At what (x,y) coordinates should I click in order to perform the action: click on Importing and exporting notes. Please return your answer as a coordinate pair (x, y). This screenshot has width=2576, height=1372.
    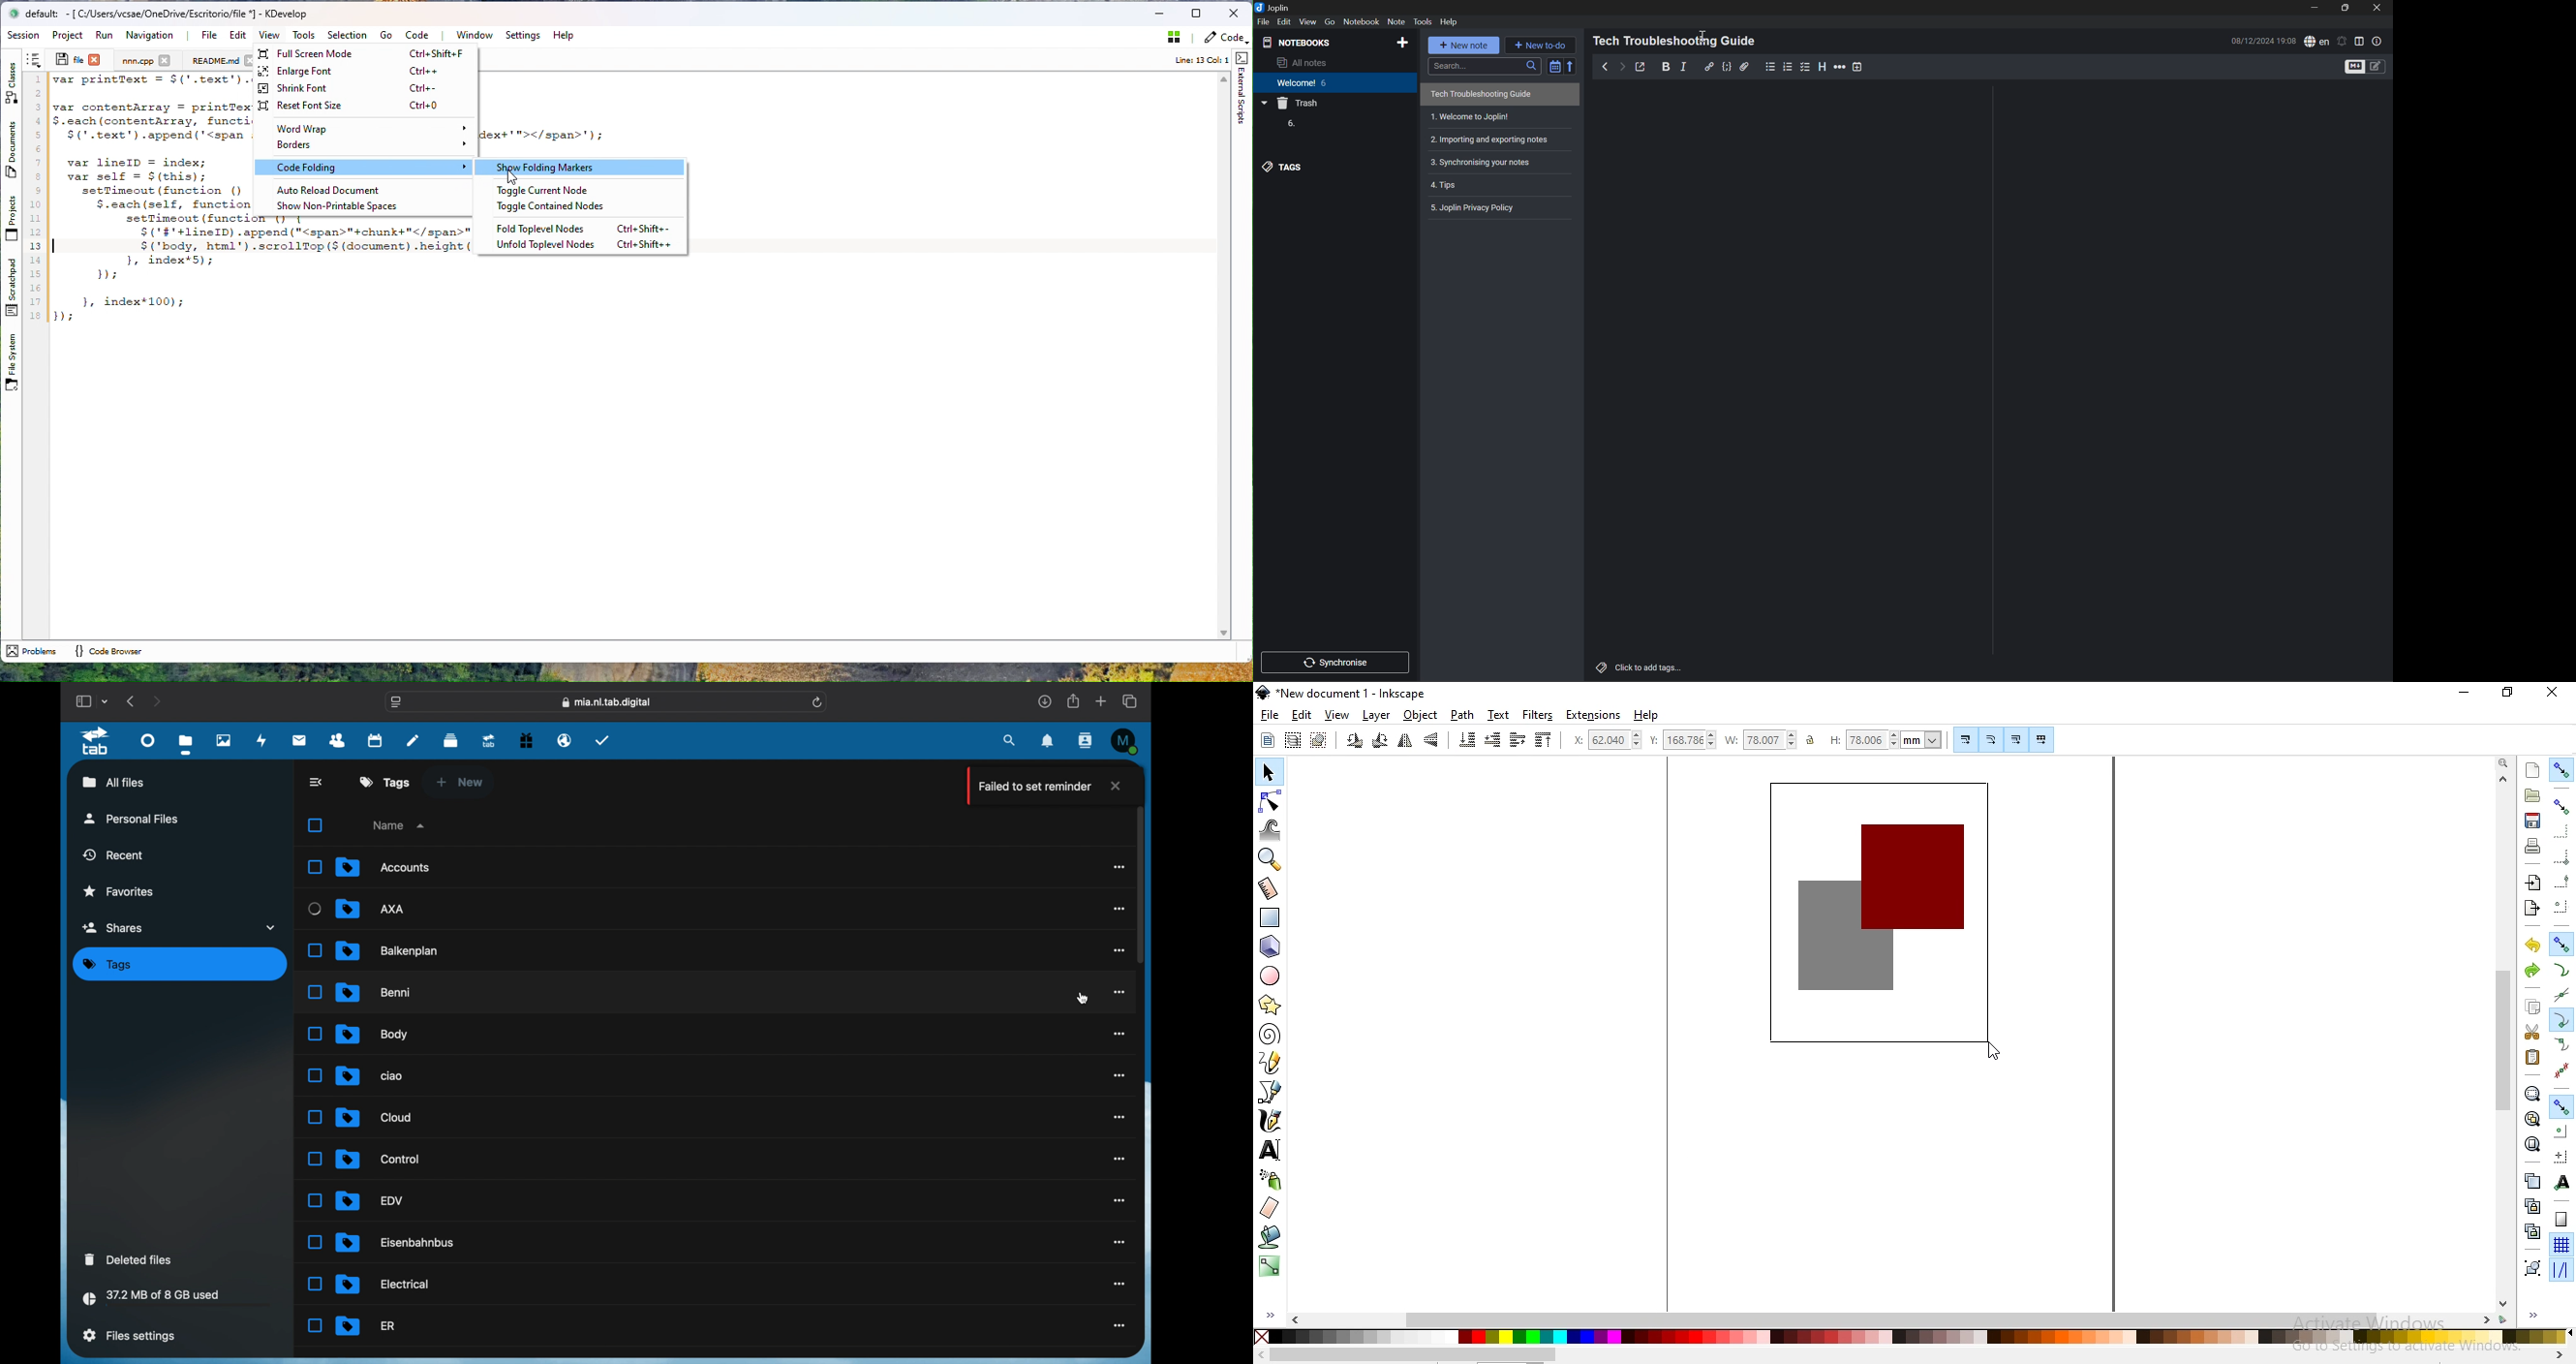
    Looking at the image, I should click on (1493, 139).